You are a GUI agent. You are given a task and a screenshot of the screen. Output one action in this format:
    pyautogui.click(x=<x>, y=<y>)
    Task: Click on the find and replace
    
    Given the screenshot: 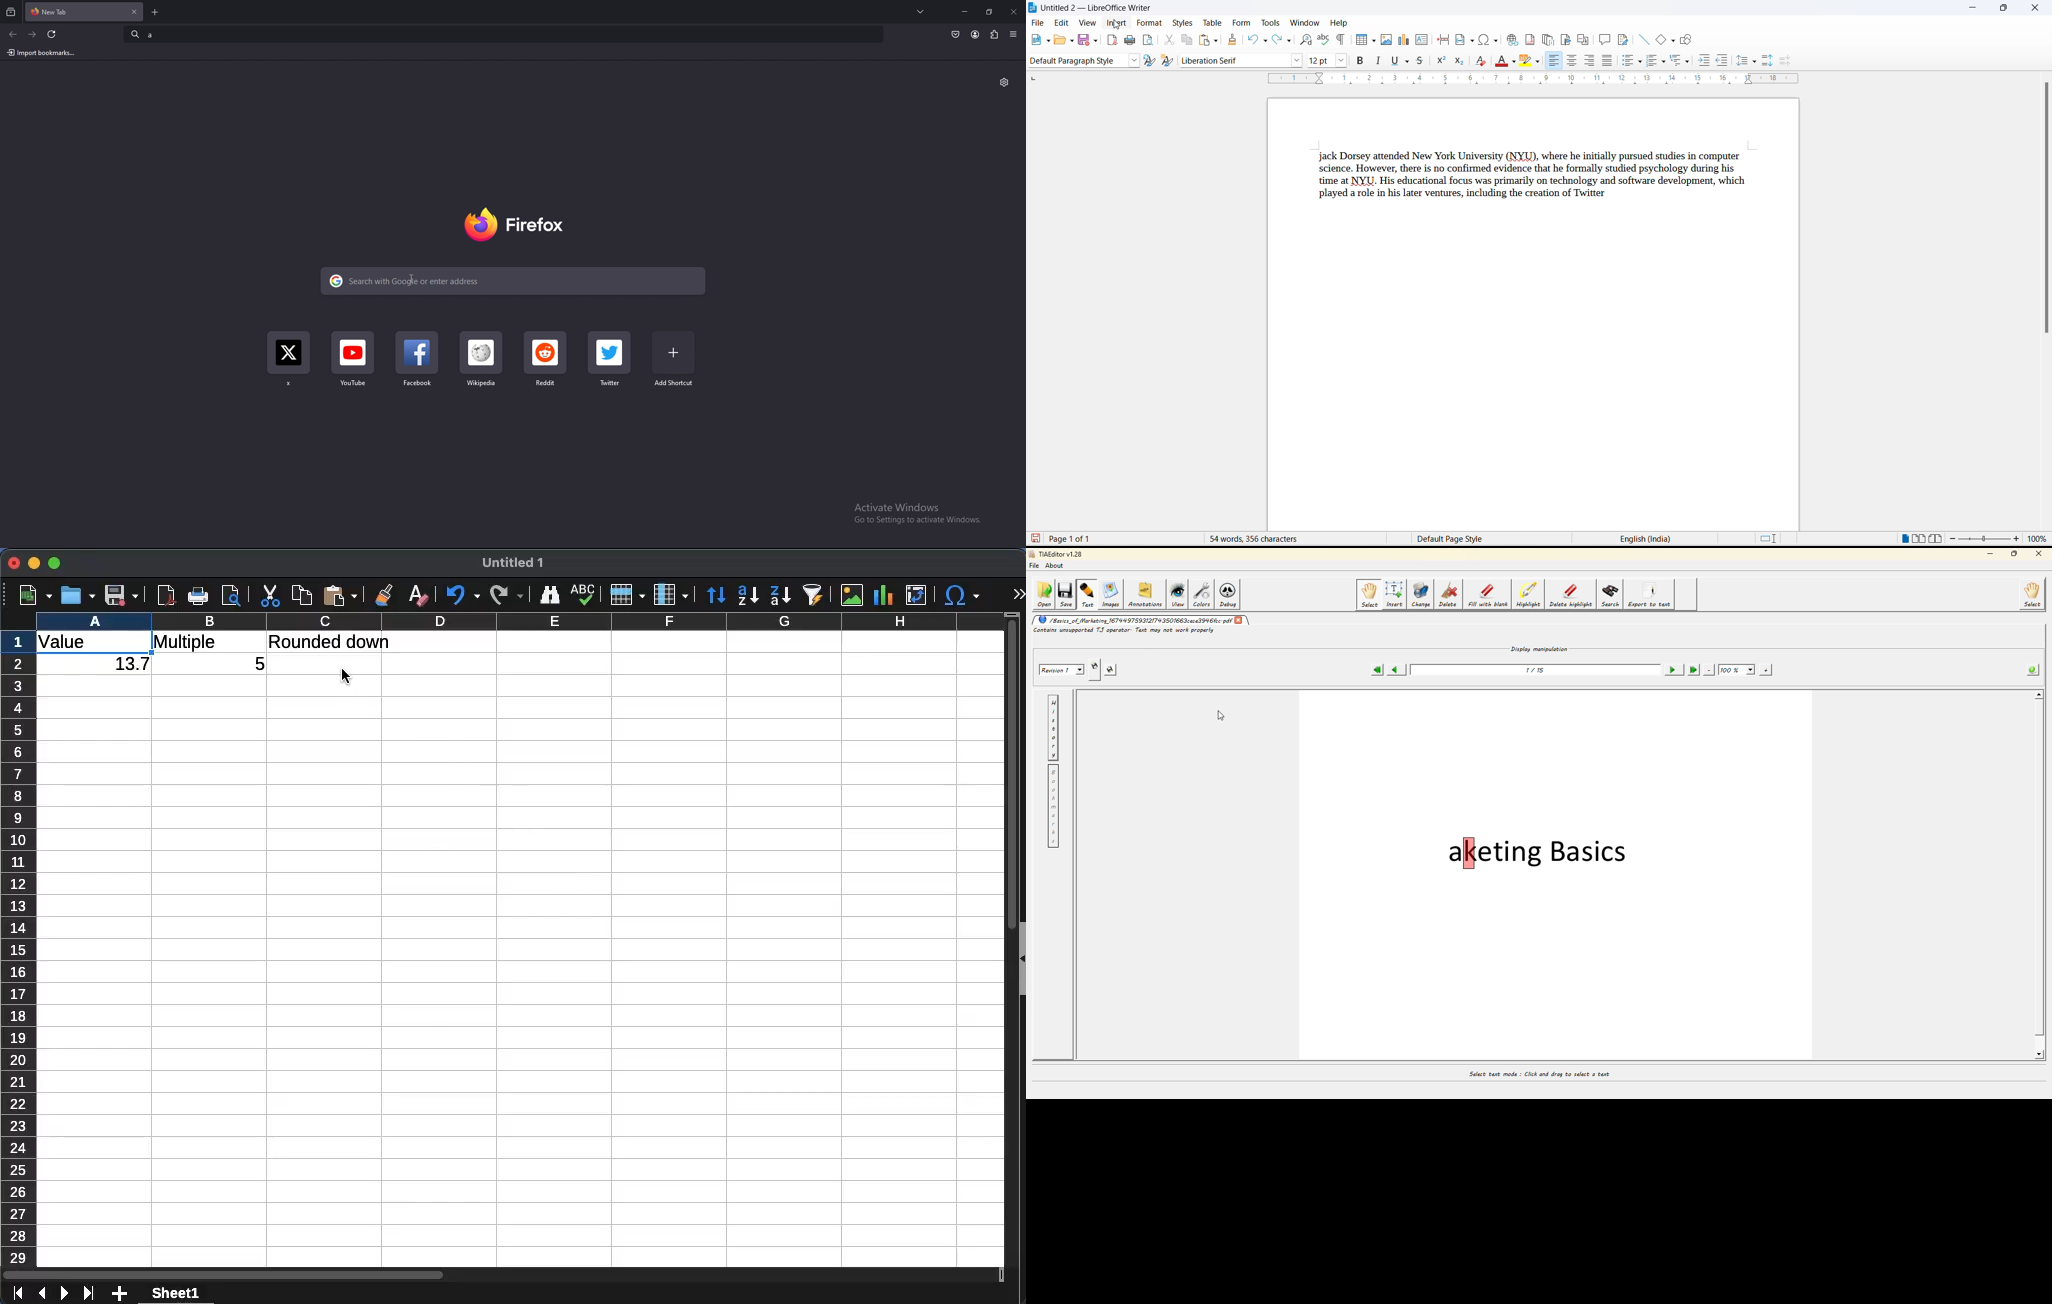 What is the action you would take?
    pyautogui.click(x=1308, y=40)
    